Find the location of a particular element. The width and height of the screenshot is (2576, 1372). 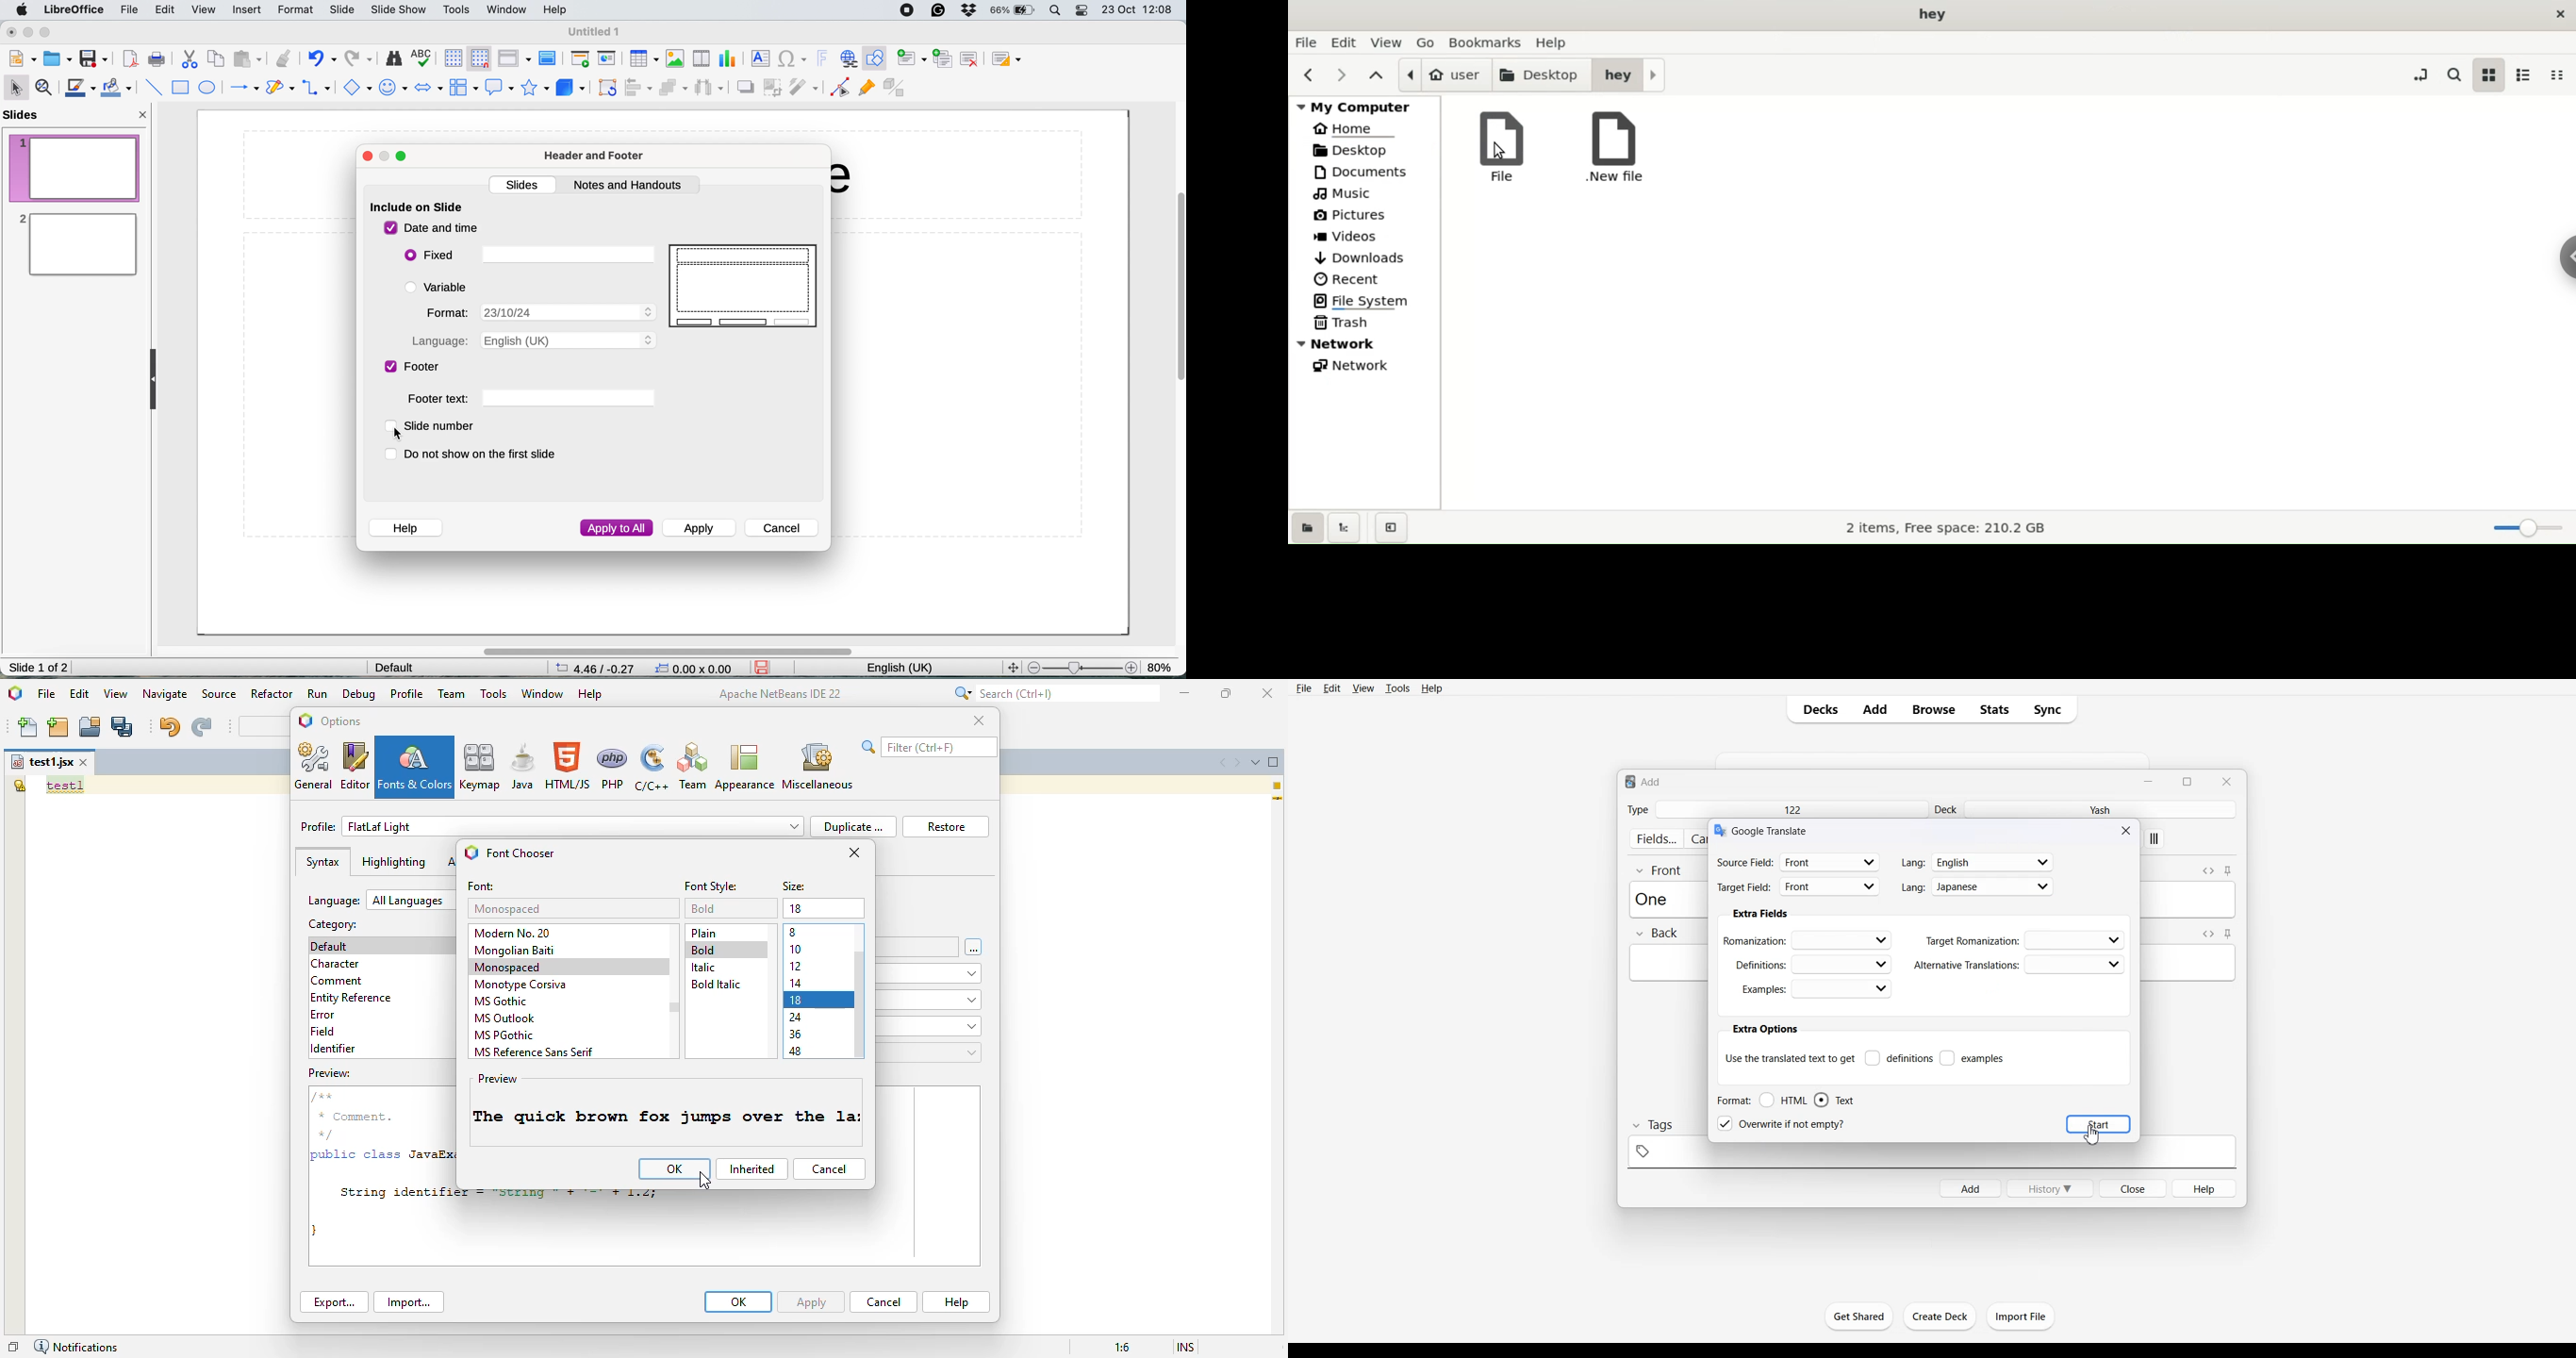

toggle point edit mode is located at coordinates (841, 90).